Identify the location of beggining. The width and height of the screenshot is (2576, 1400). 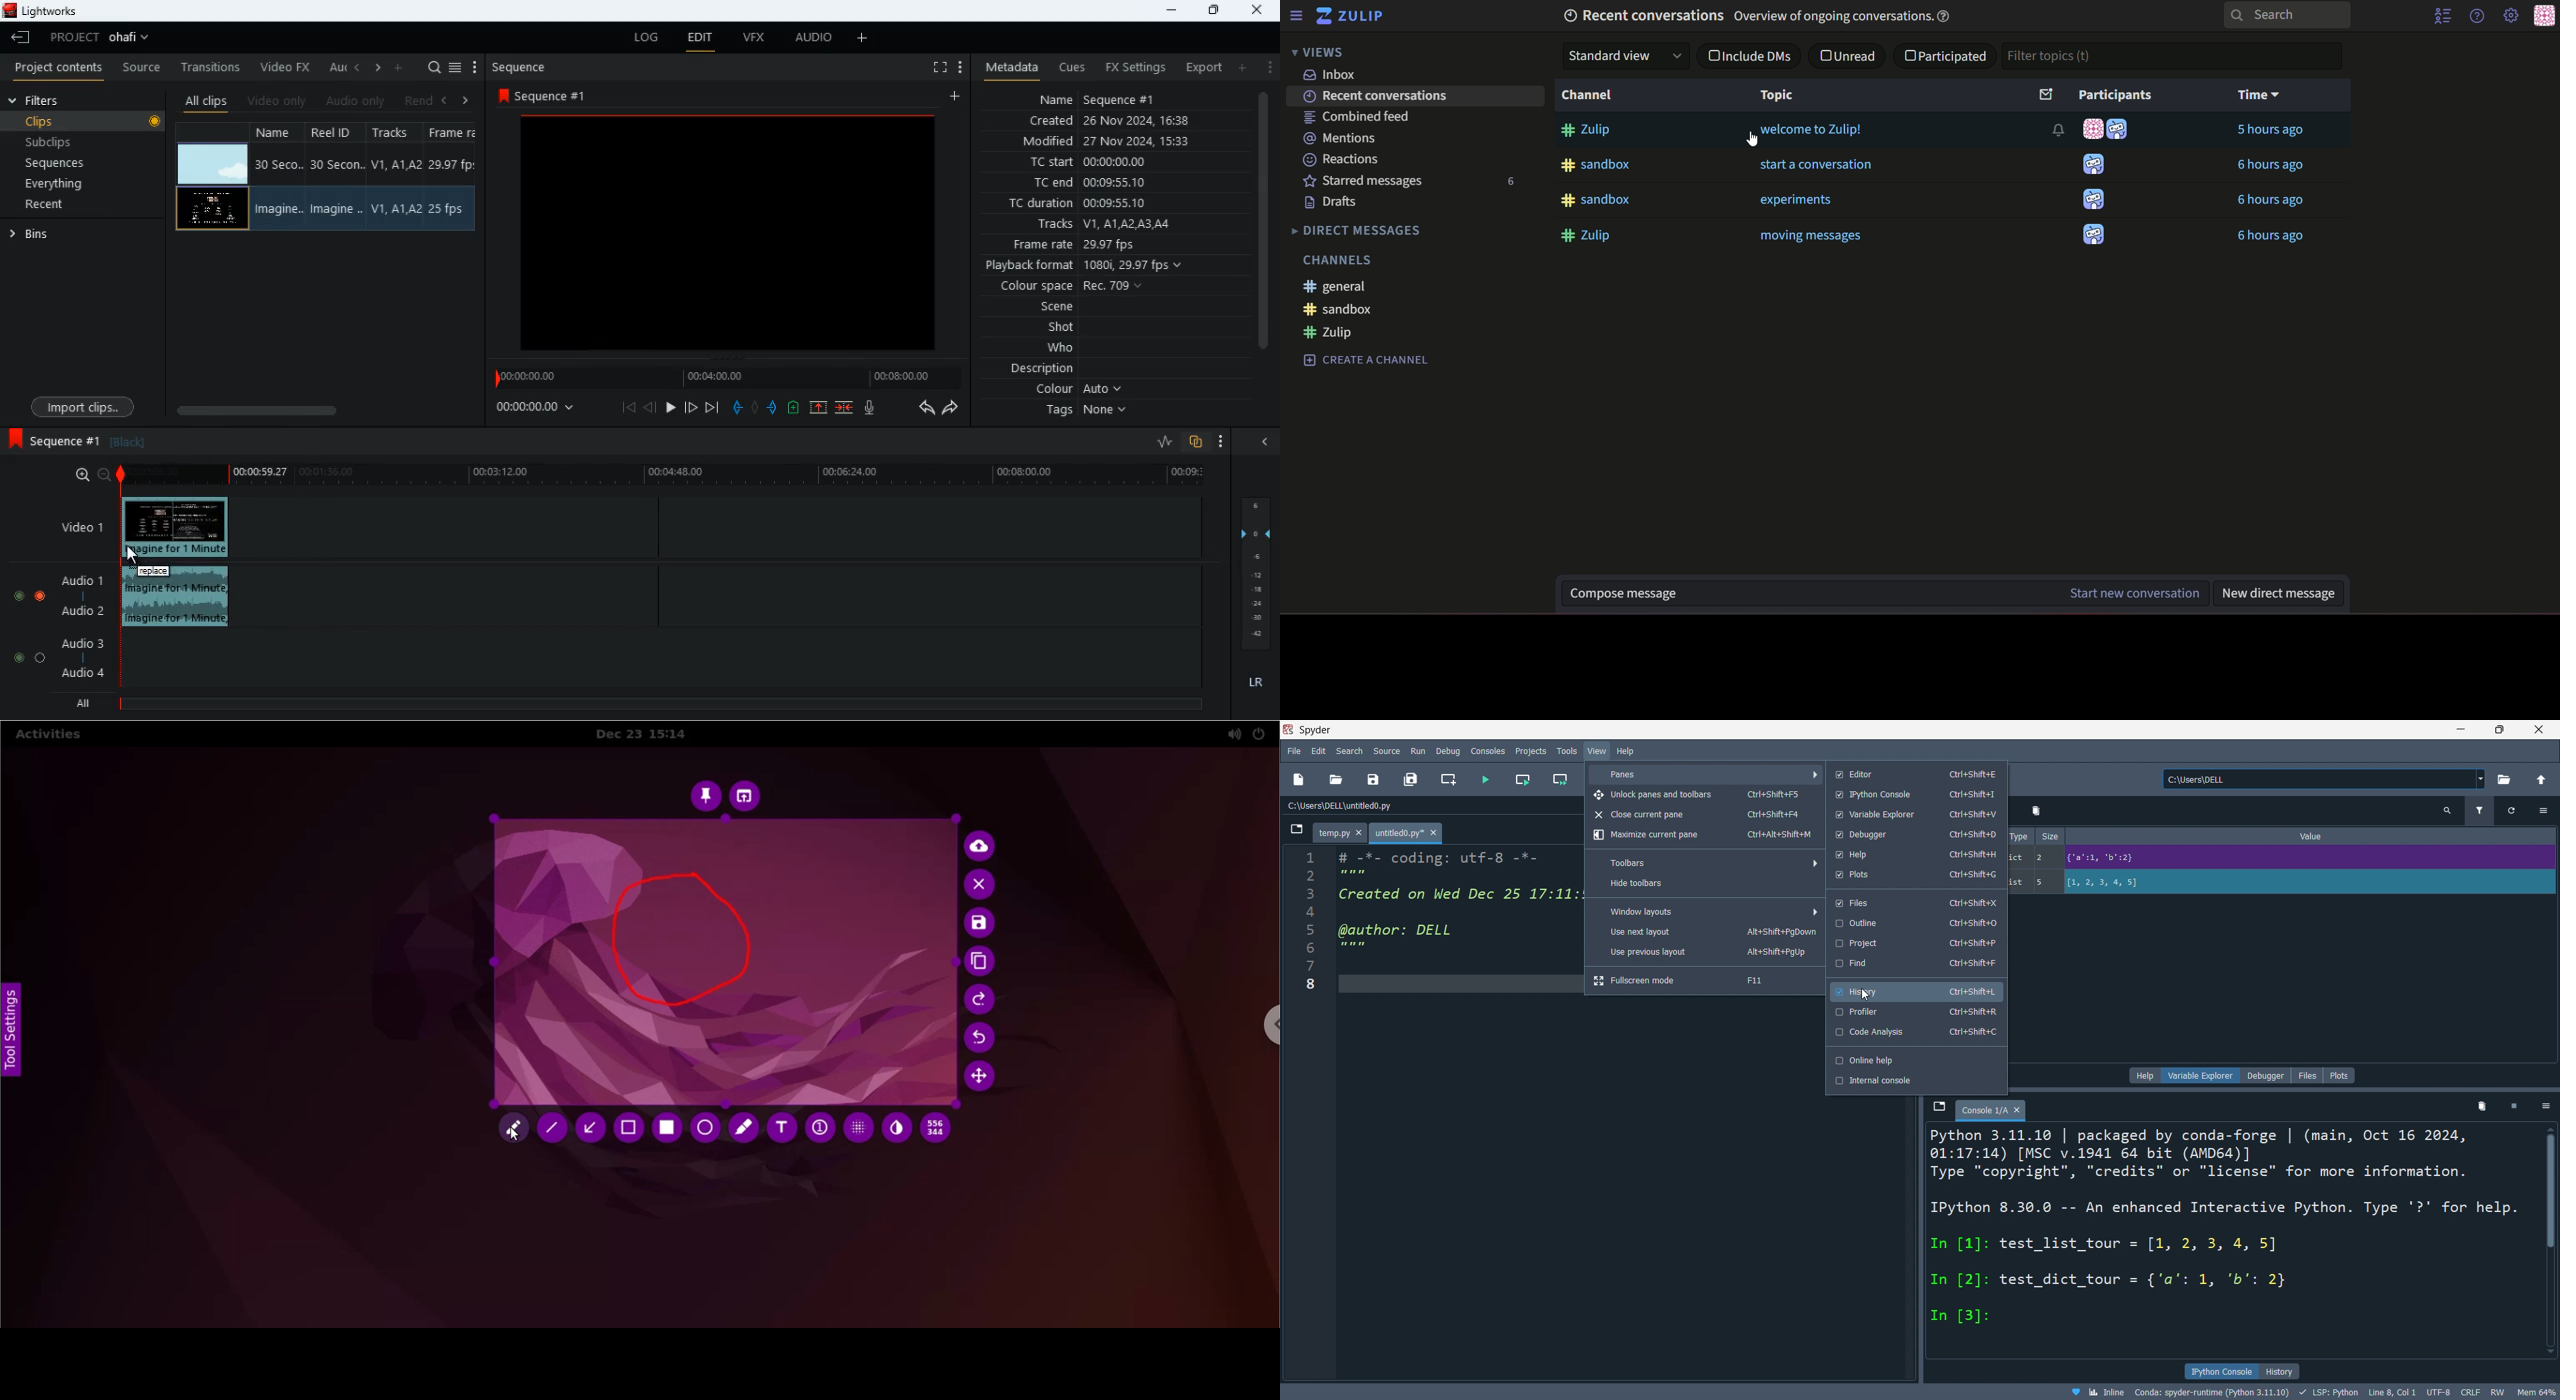
(628, 407).